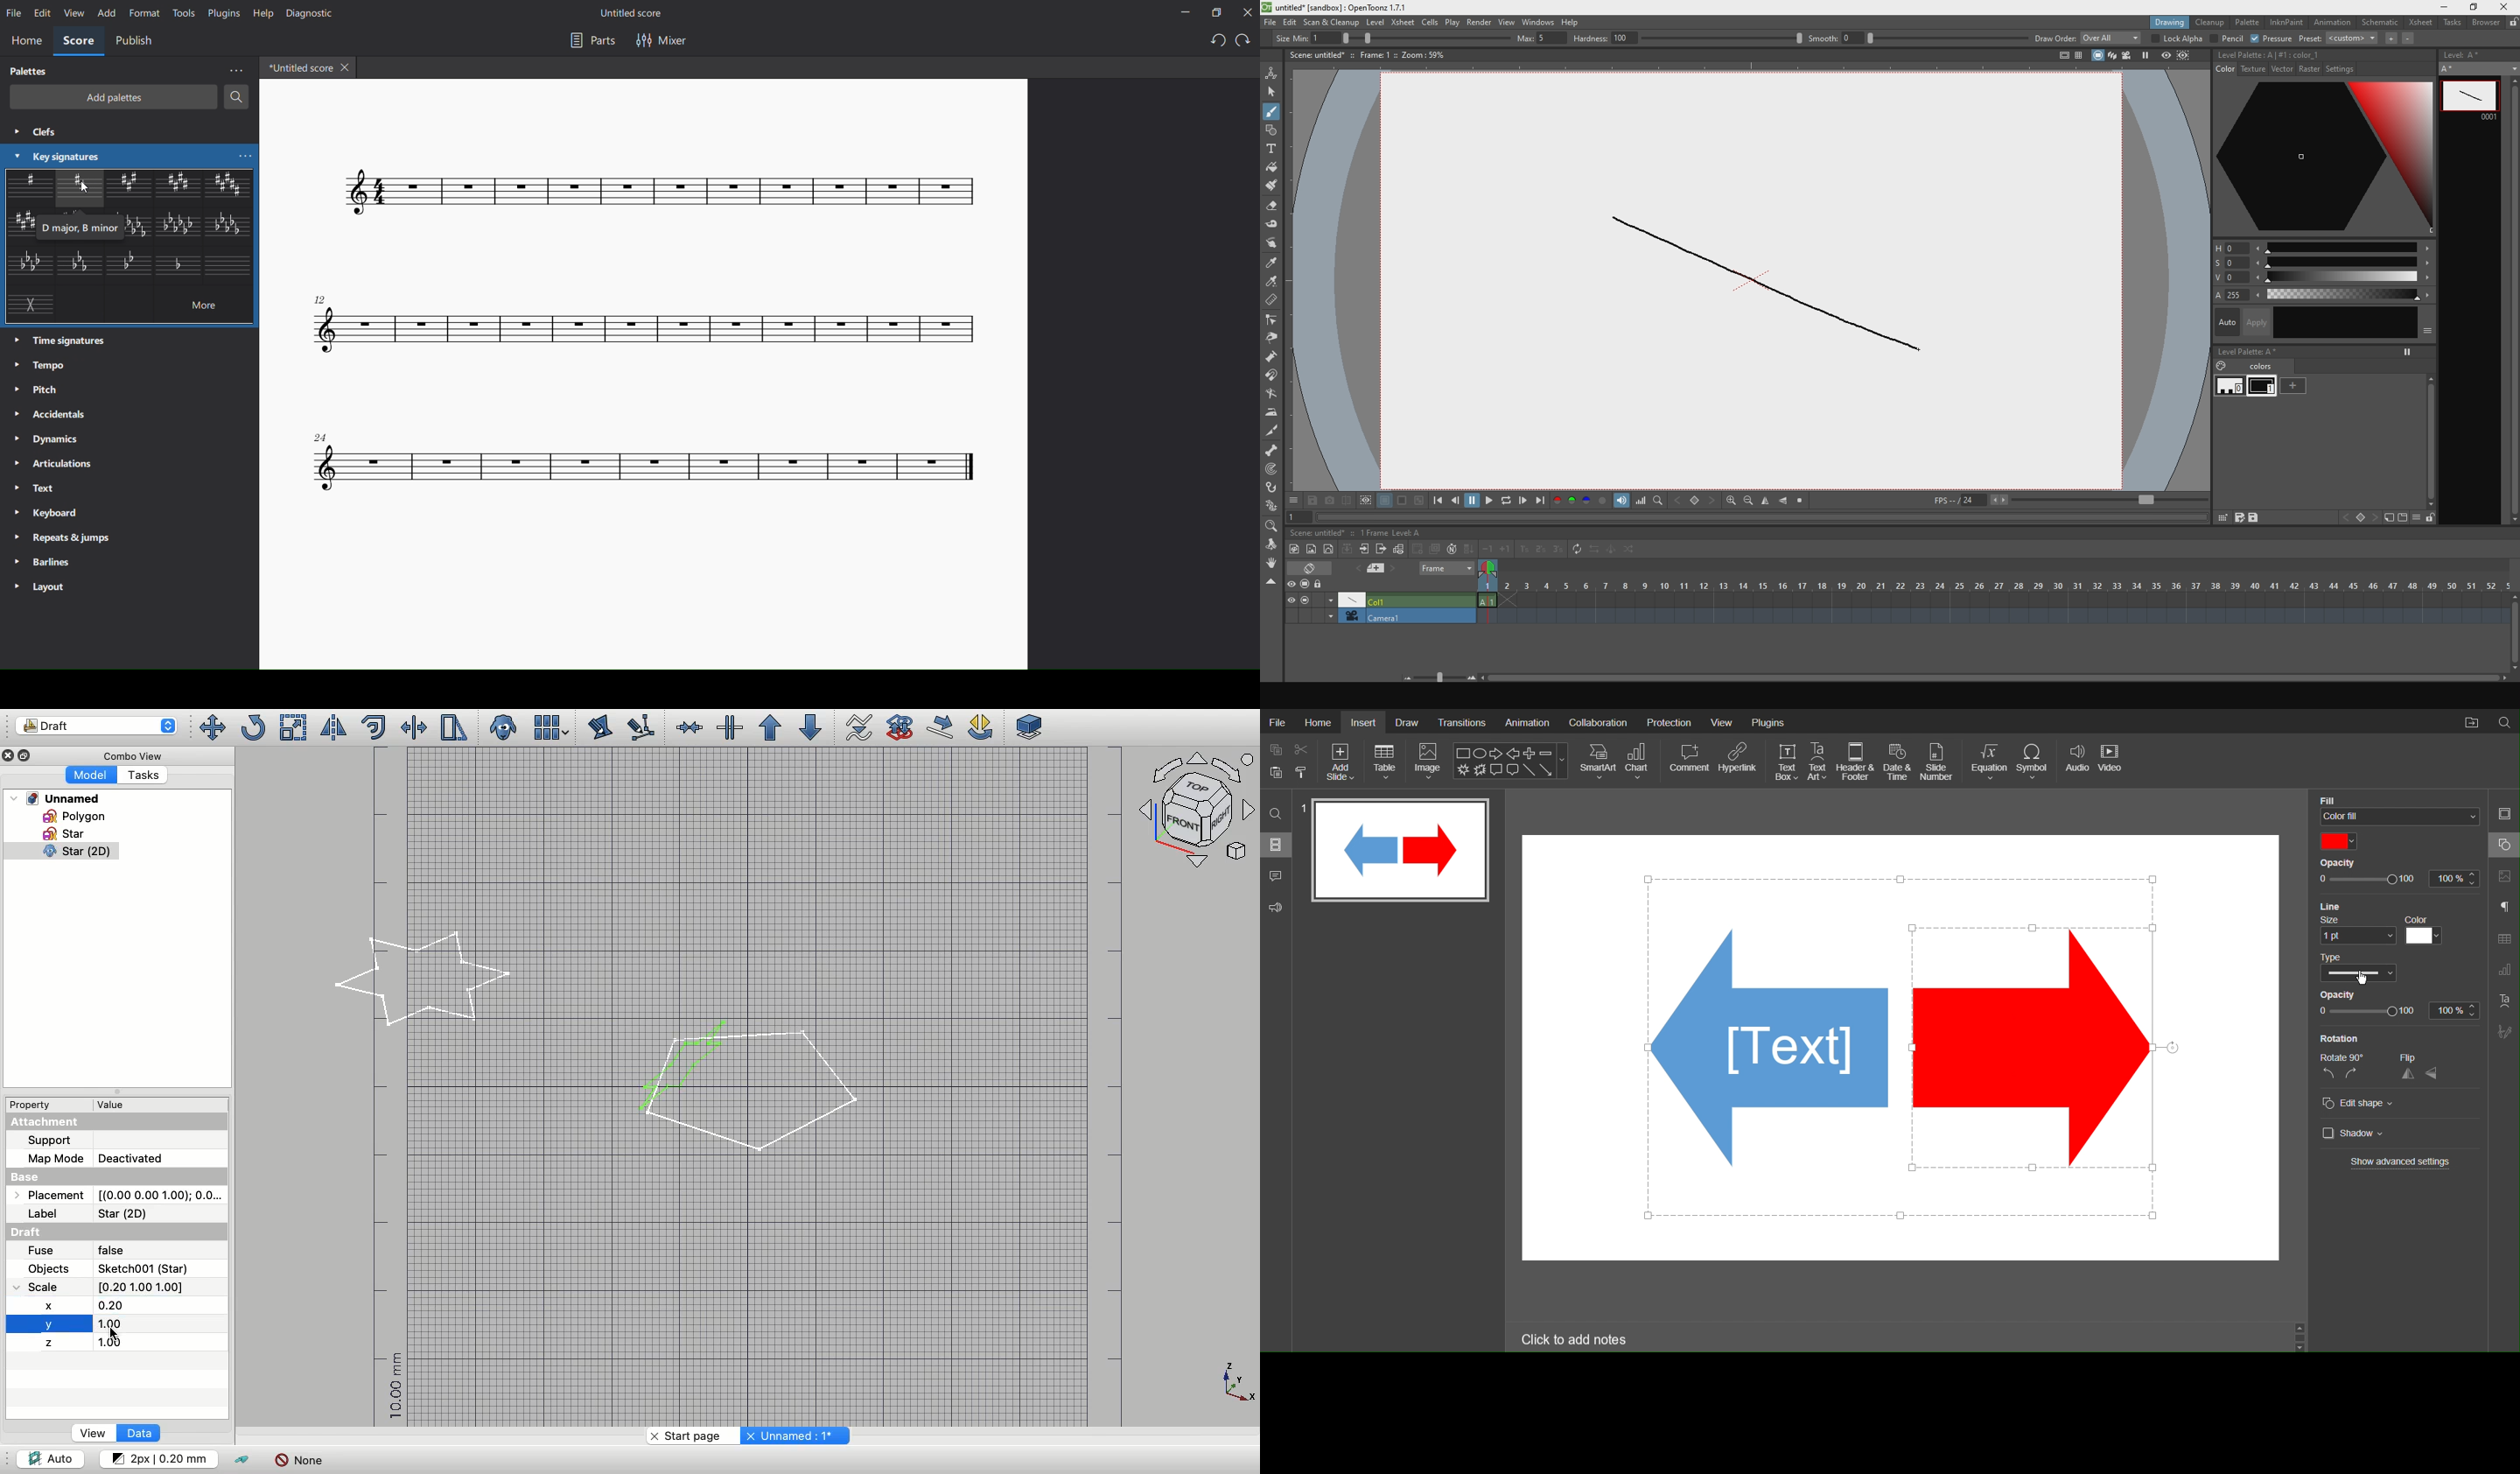  I want to click on Slide 1, so click(1401, 850).